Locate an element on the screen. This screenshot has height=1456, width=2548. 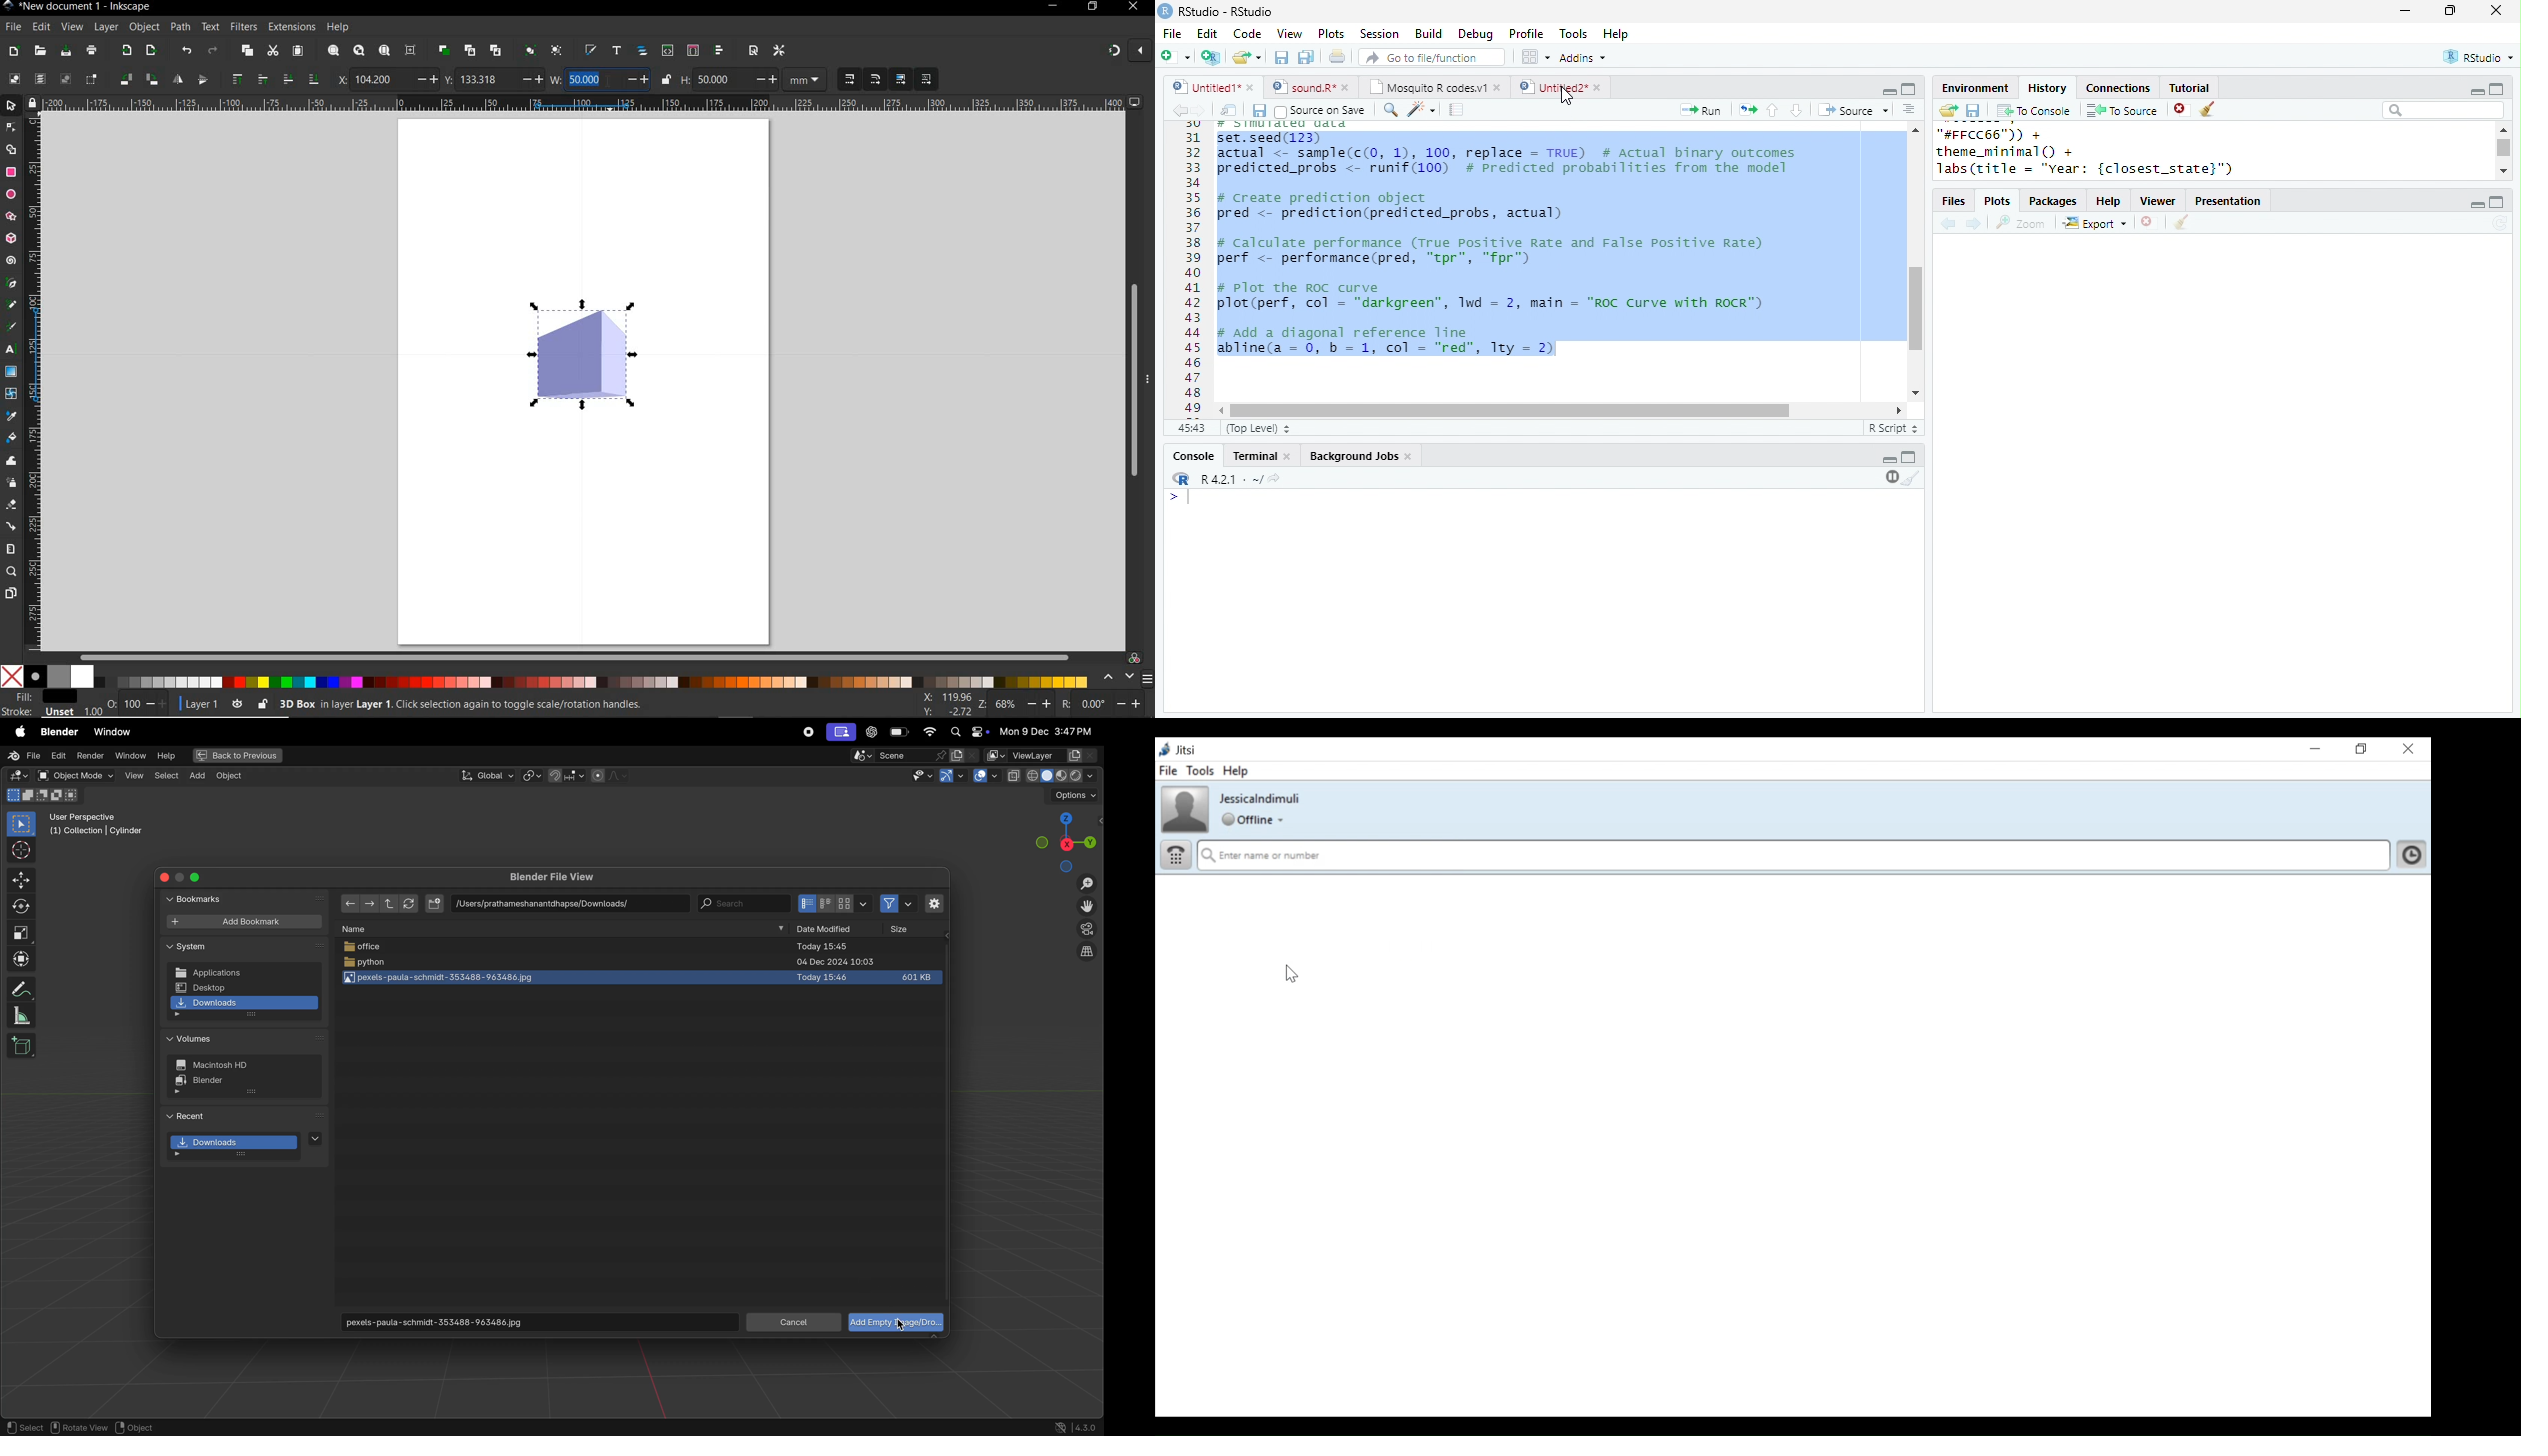
Untitled 1 is located at coordinates (1203, 86).